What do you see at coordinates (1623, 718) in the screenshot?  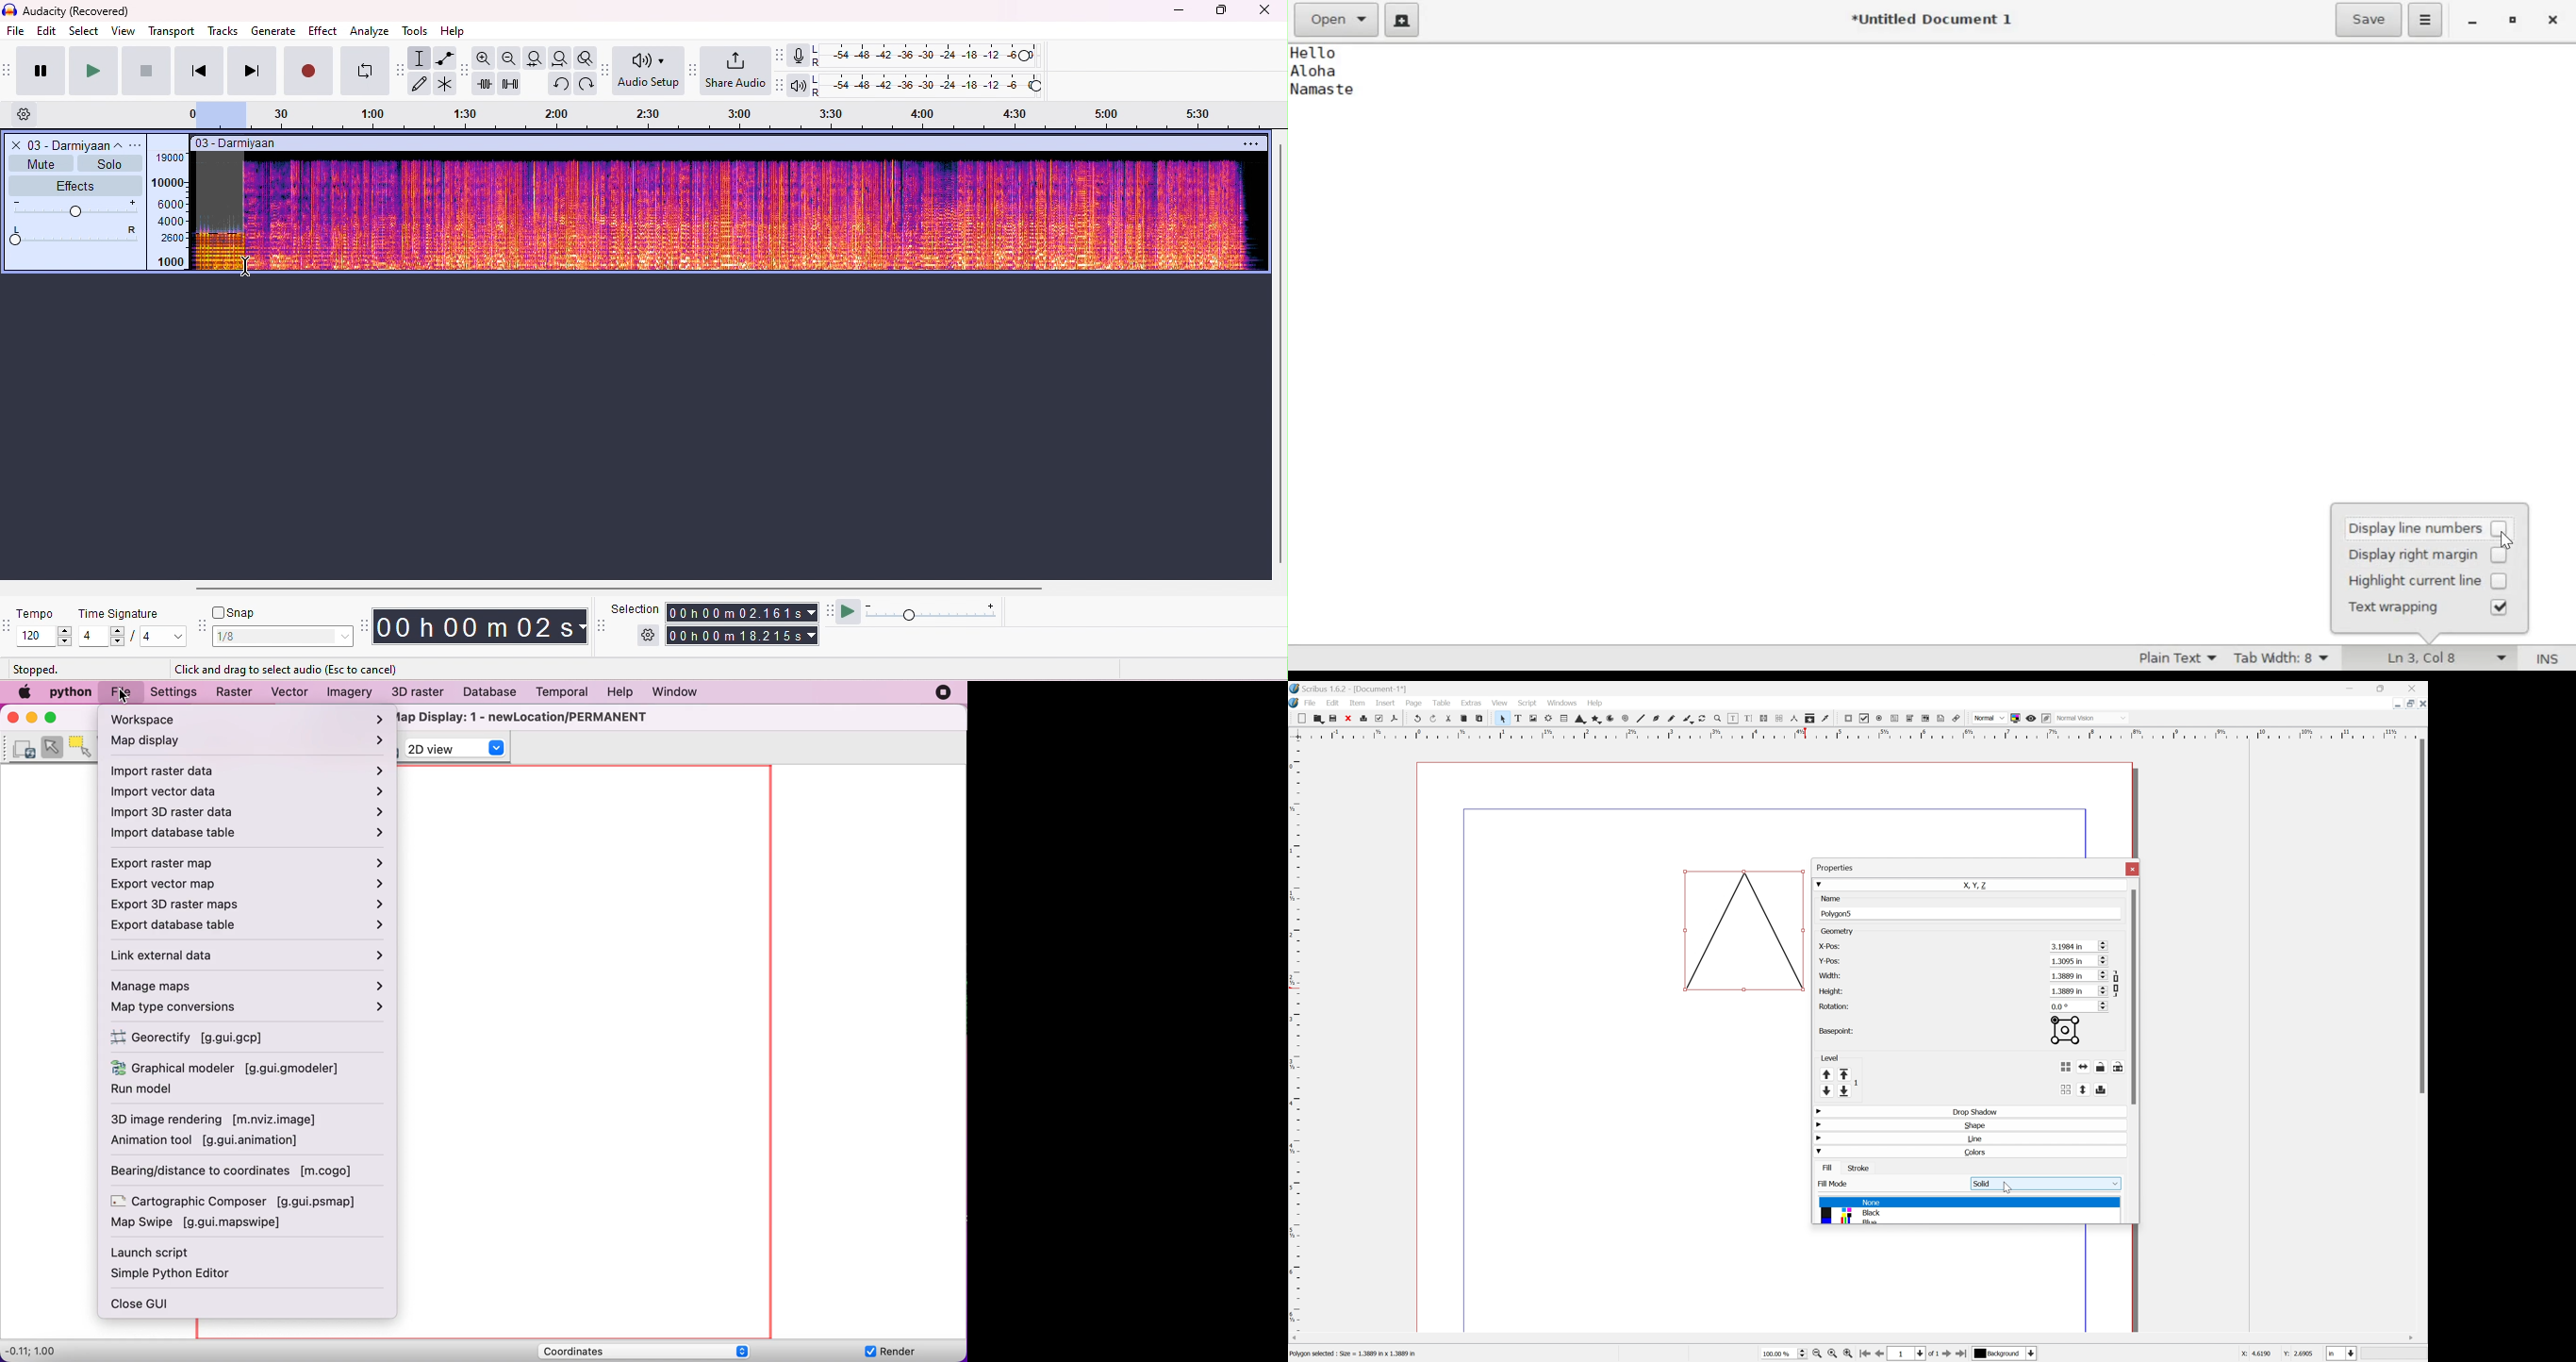 I see `Spiral` at bounding box center [1623, 718].